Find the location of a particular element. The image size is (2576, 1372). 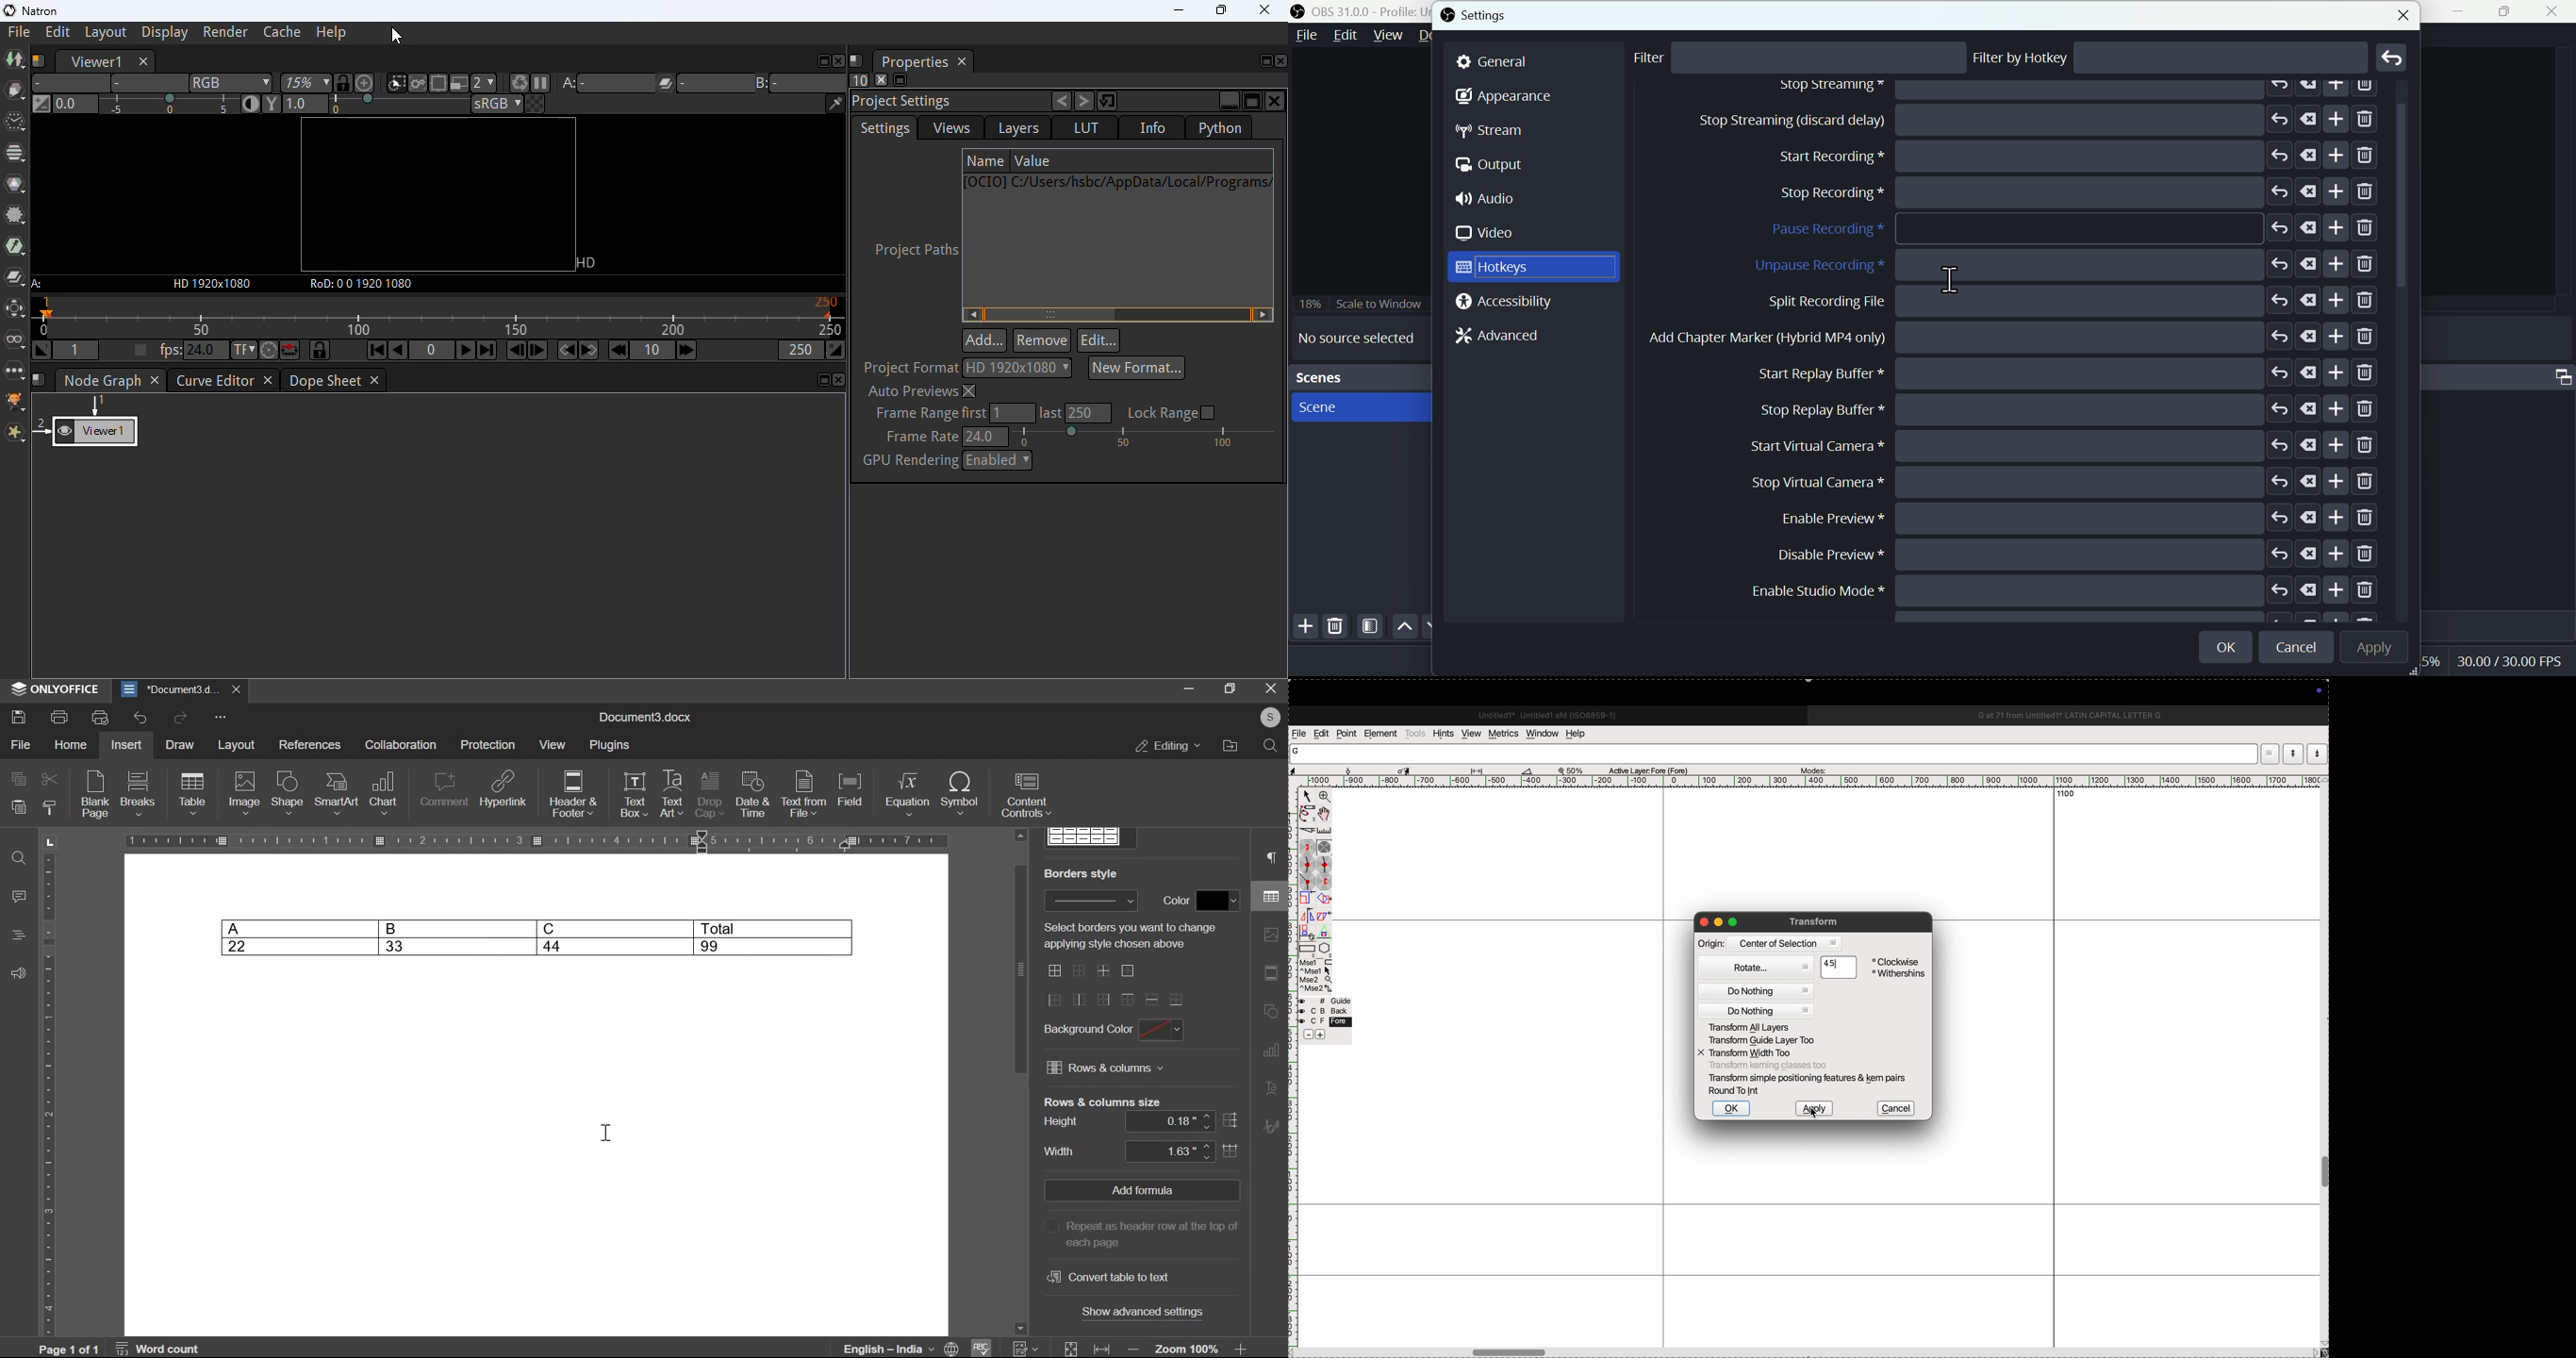

start virtual camera is located at coordinates (2059, 441).